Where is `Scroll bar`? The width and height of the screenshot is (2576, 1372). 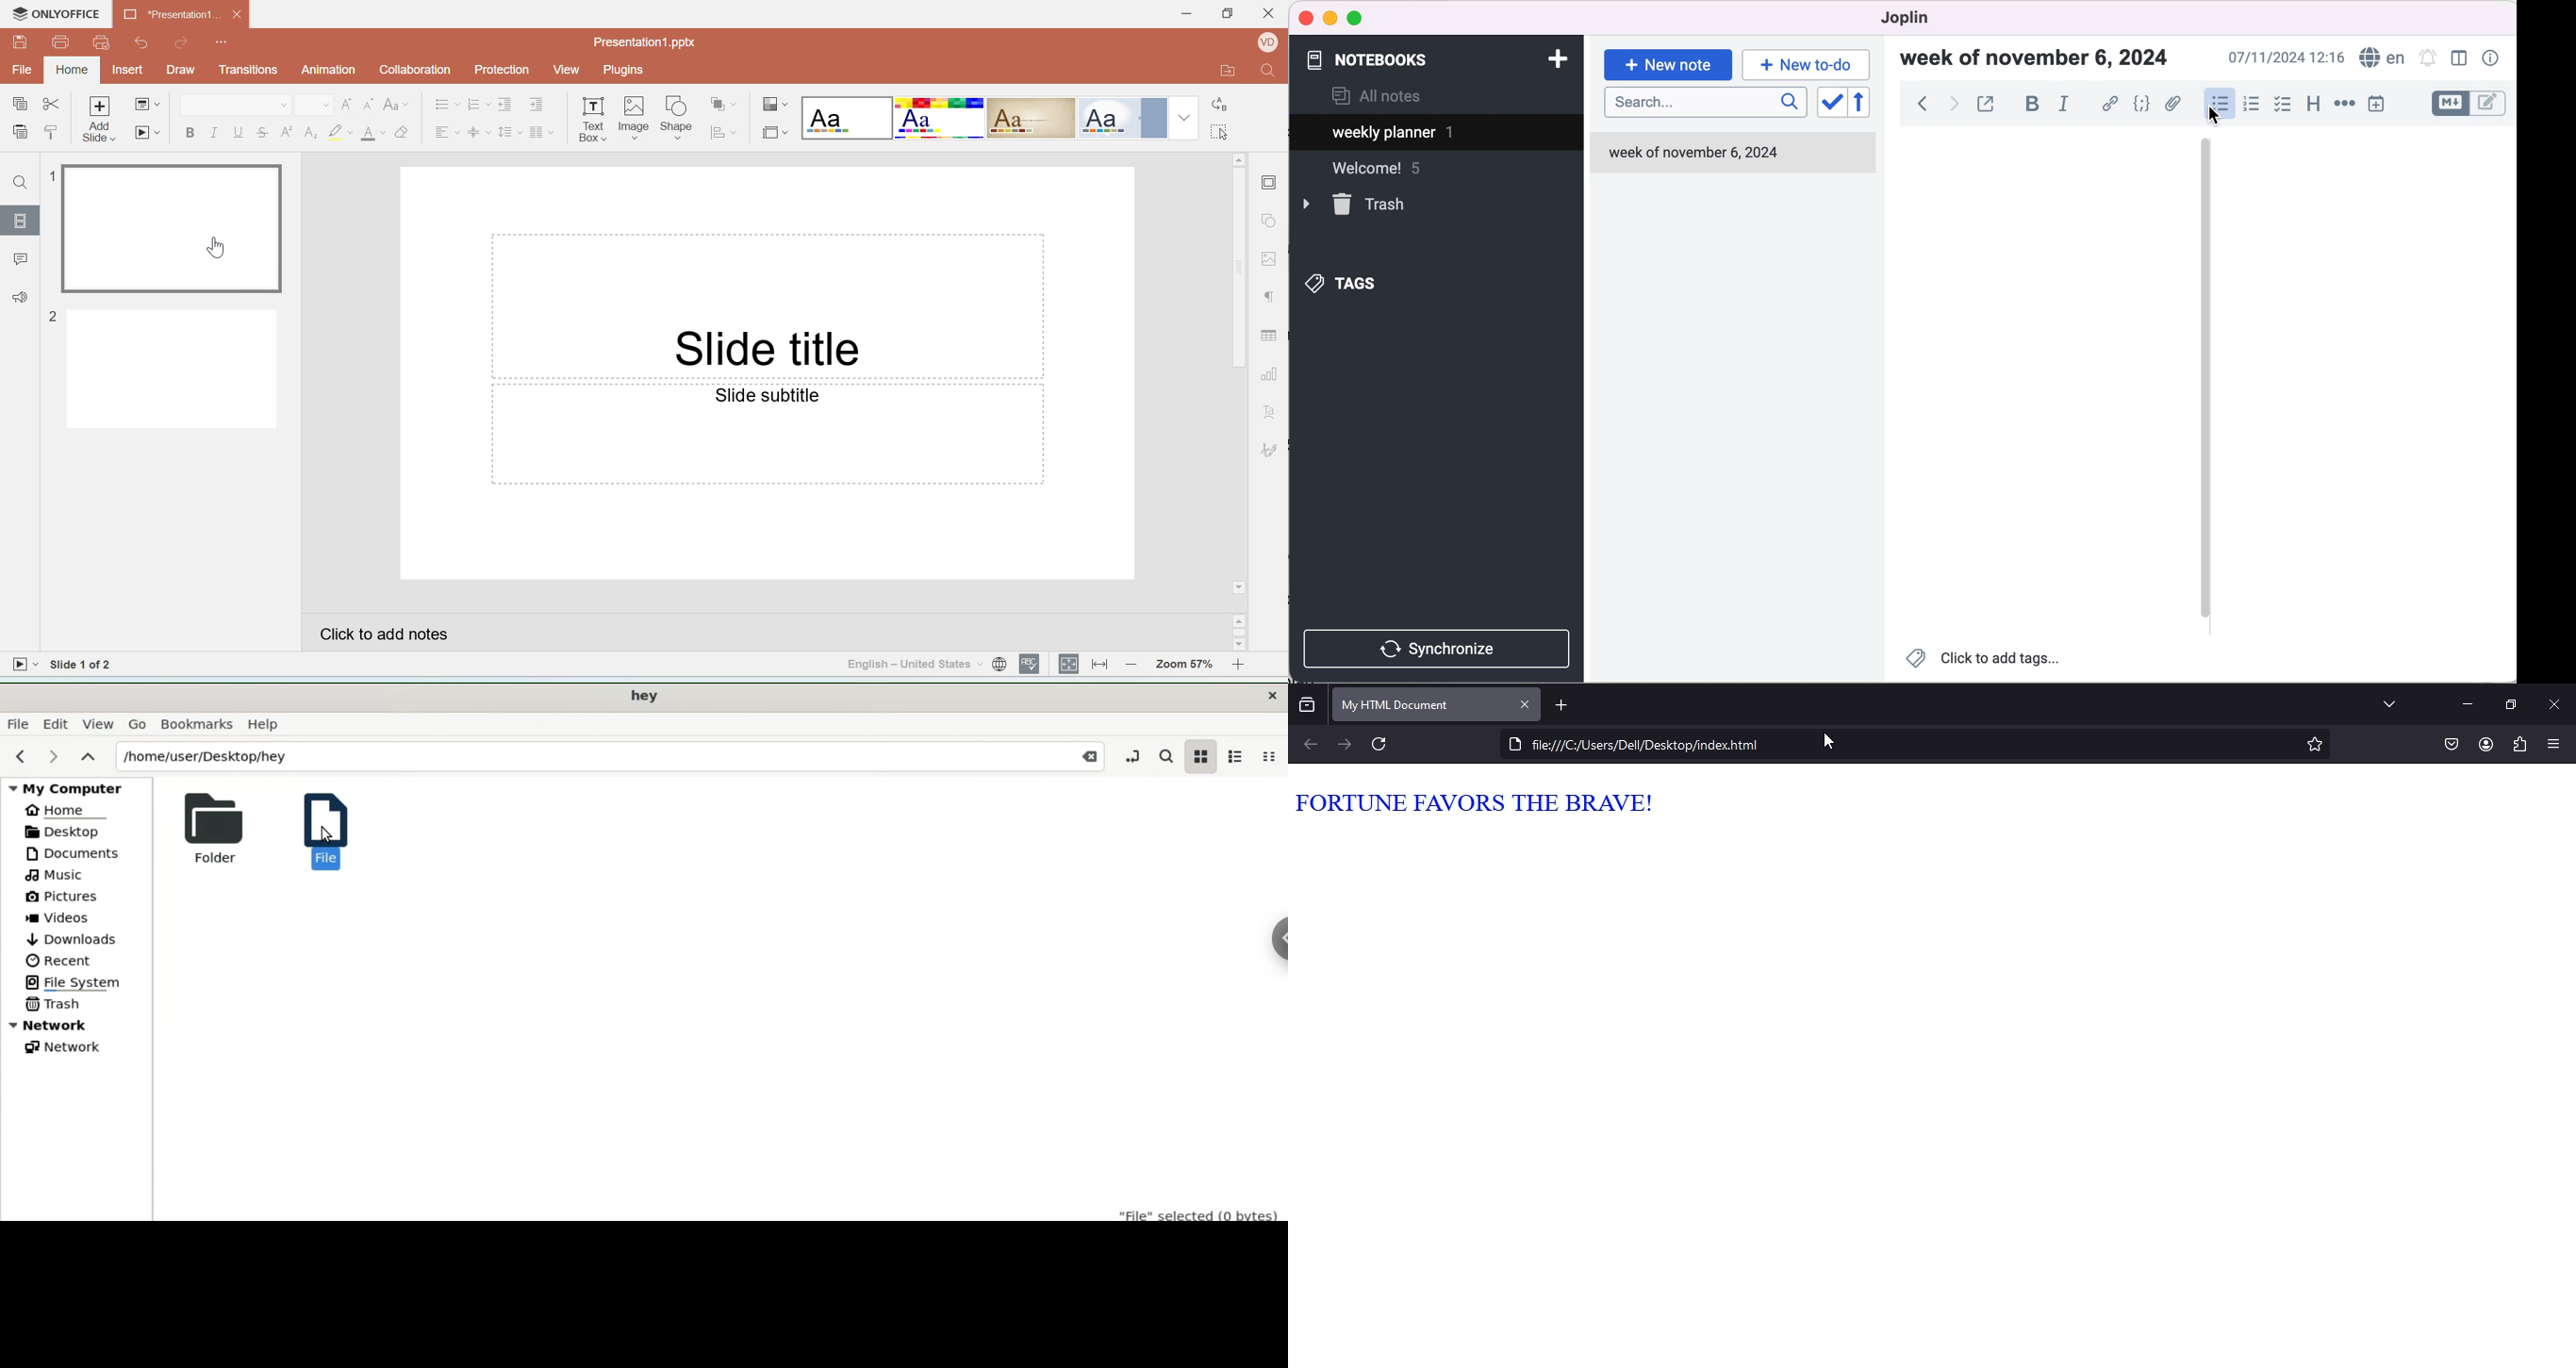
Scroll bar is located at coordinates (1240, 374).